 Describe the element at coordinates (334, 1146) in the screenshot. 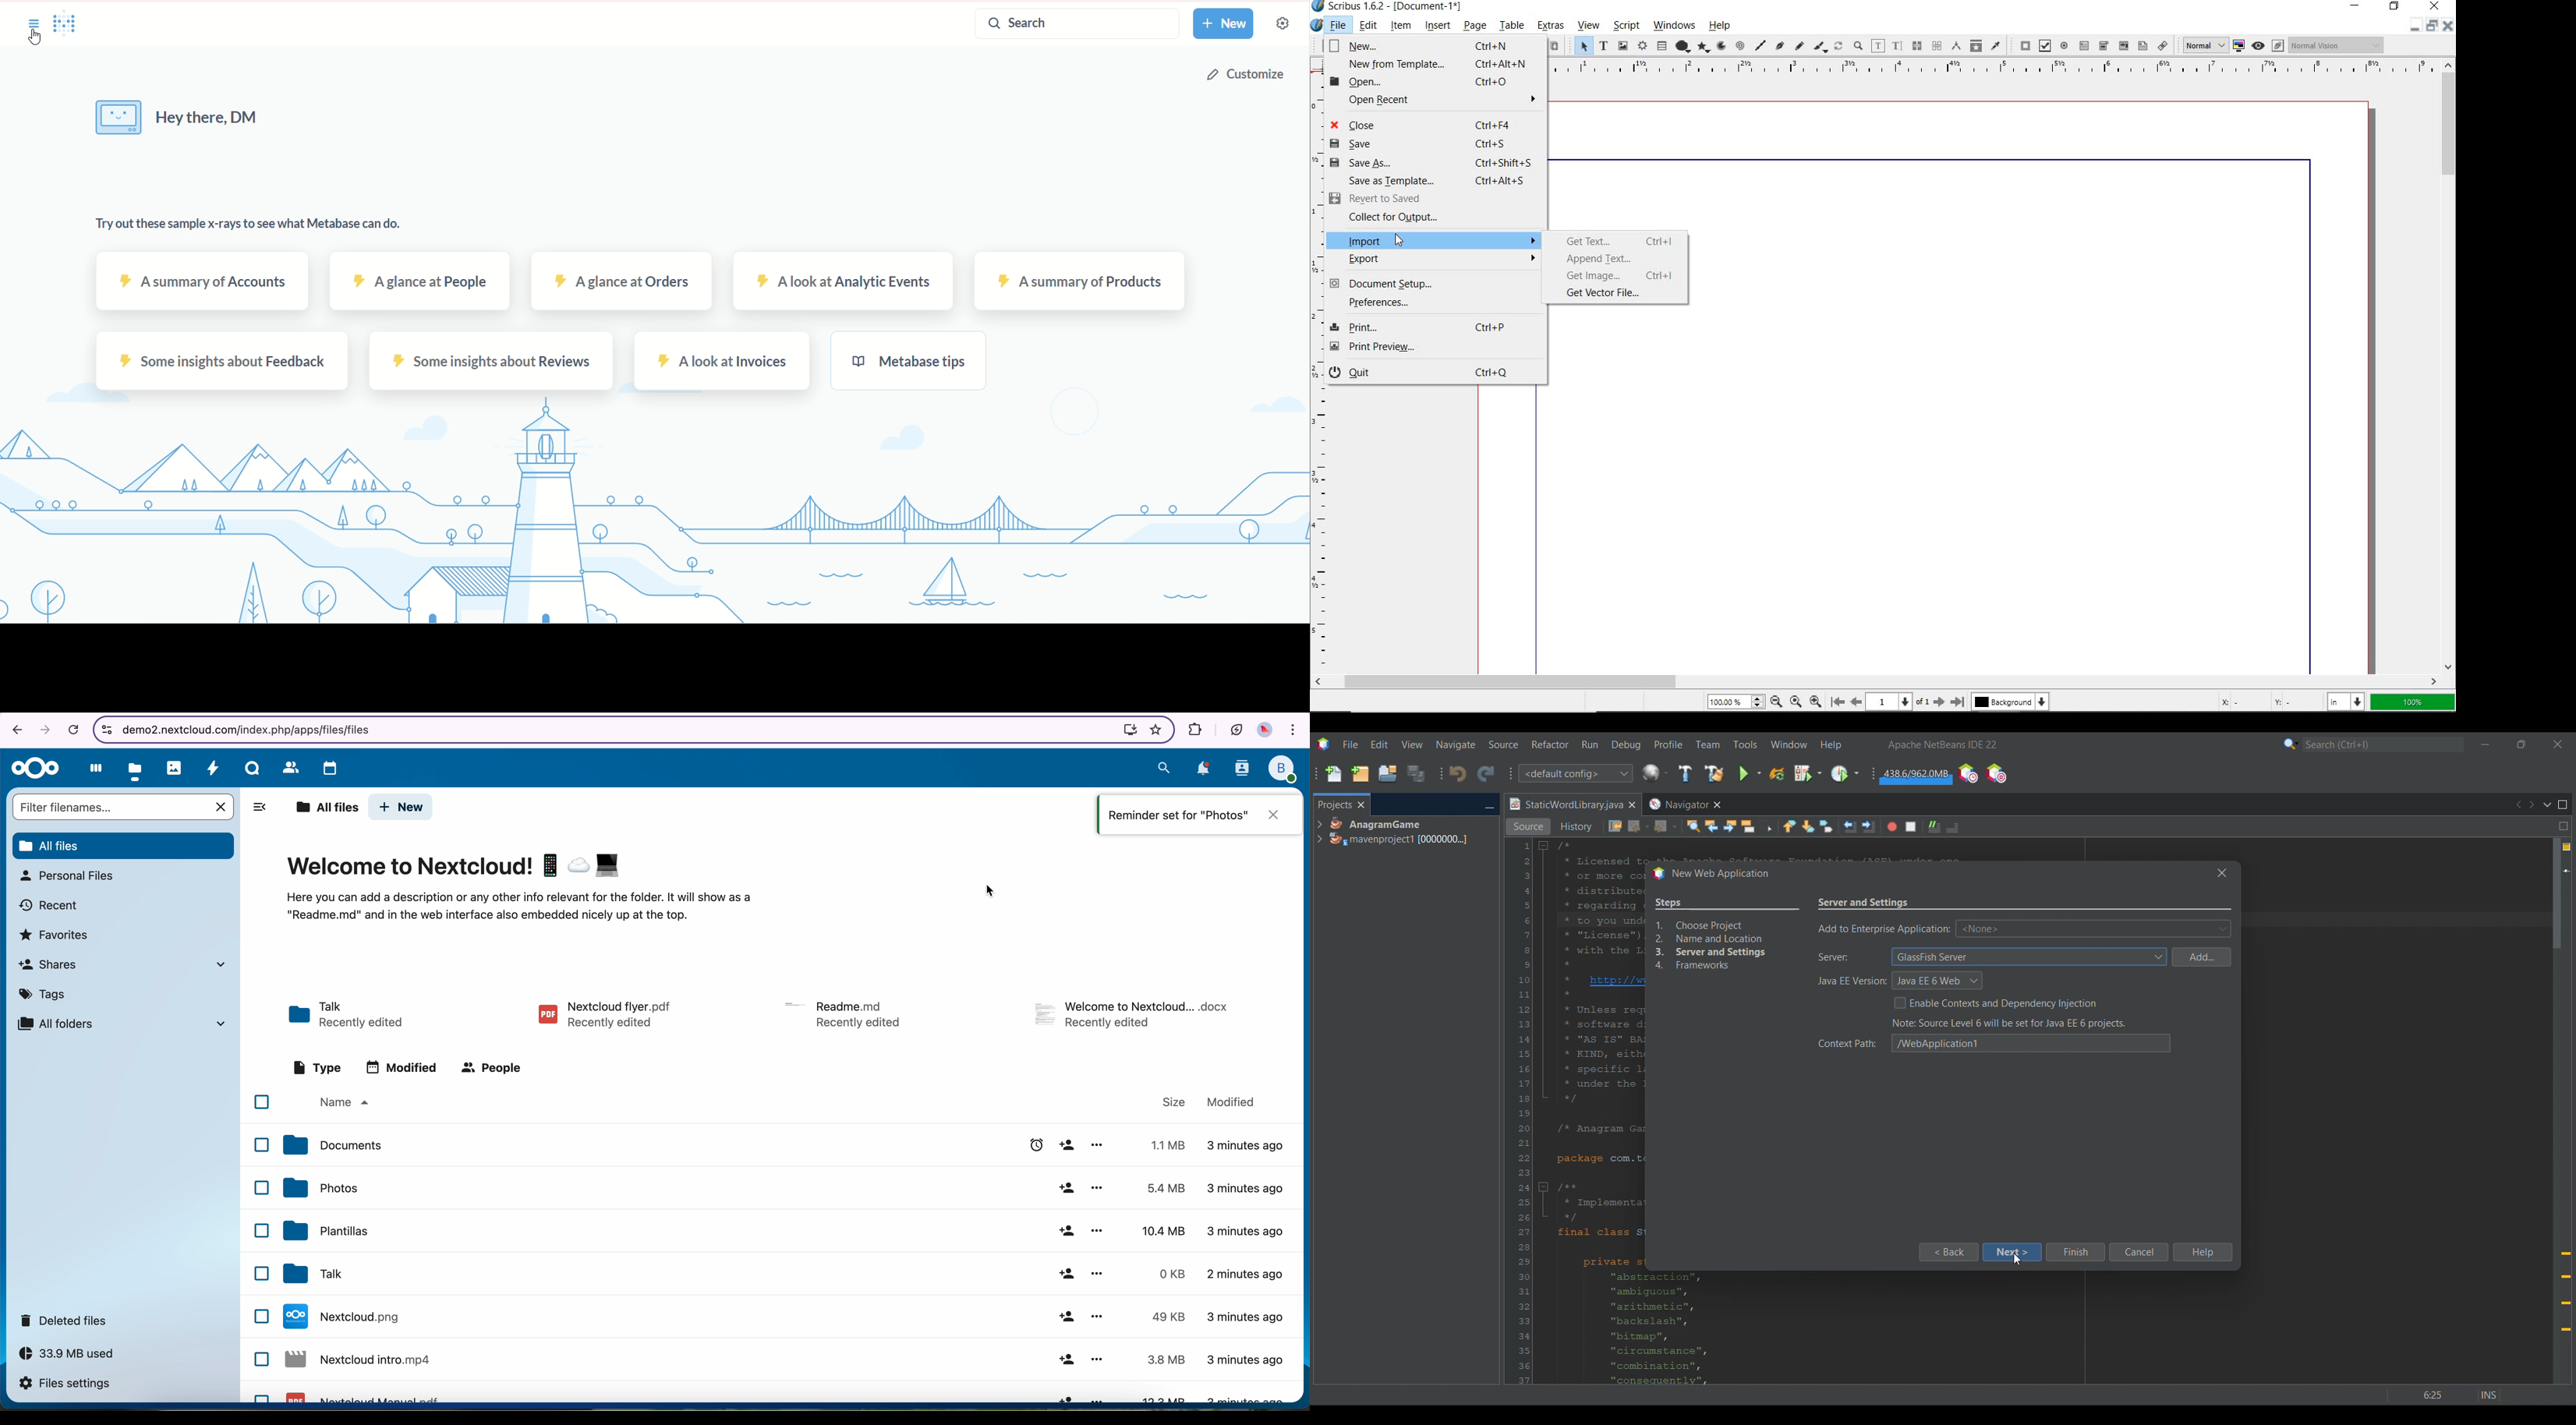

I see `documents` at that location.